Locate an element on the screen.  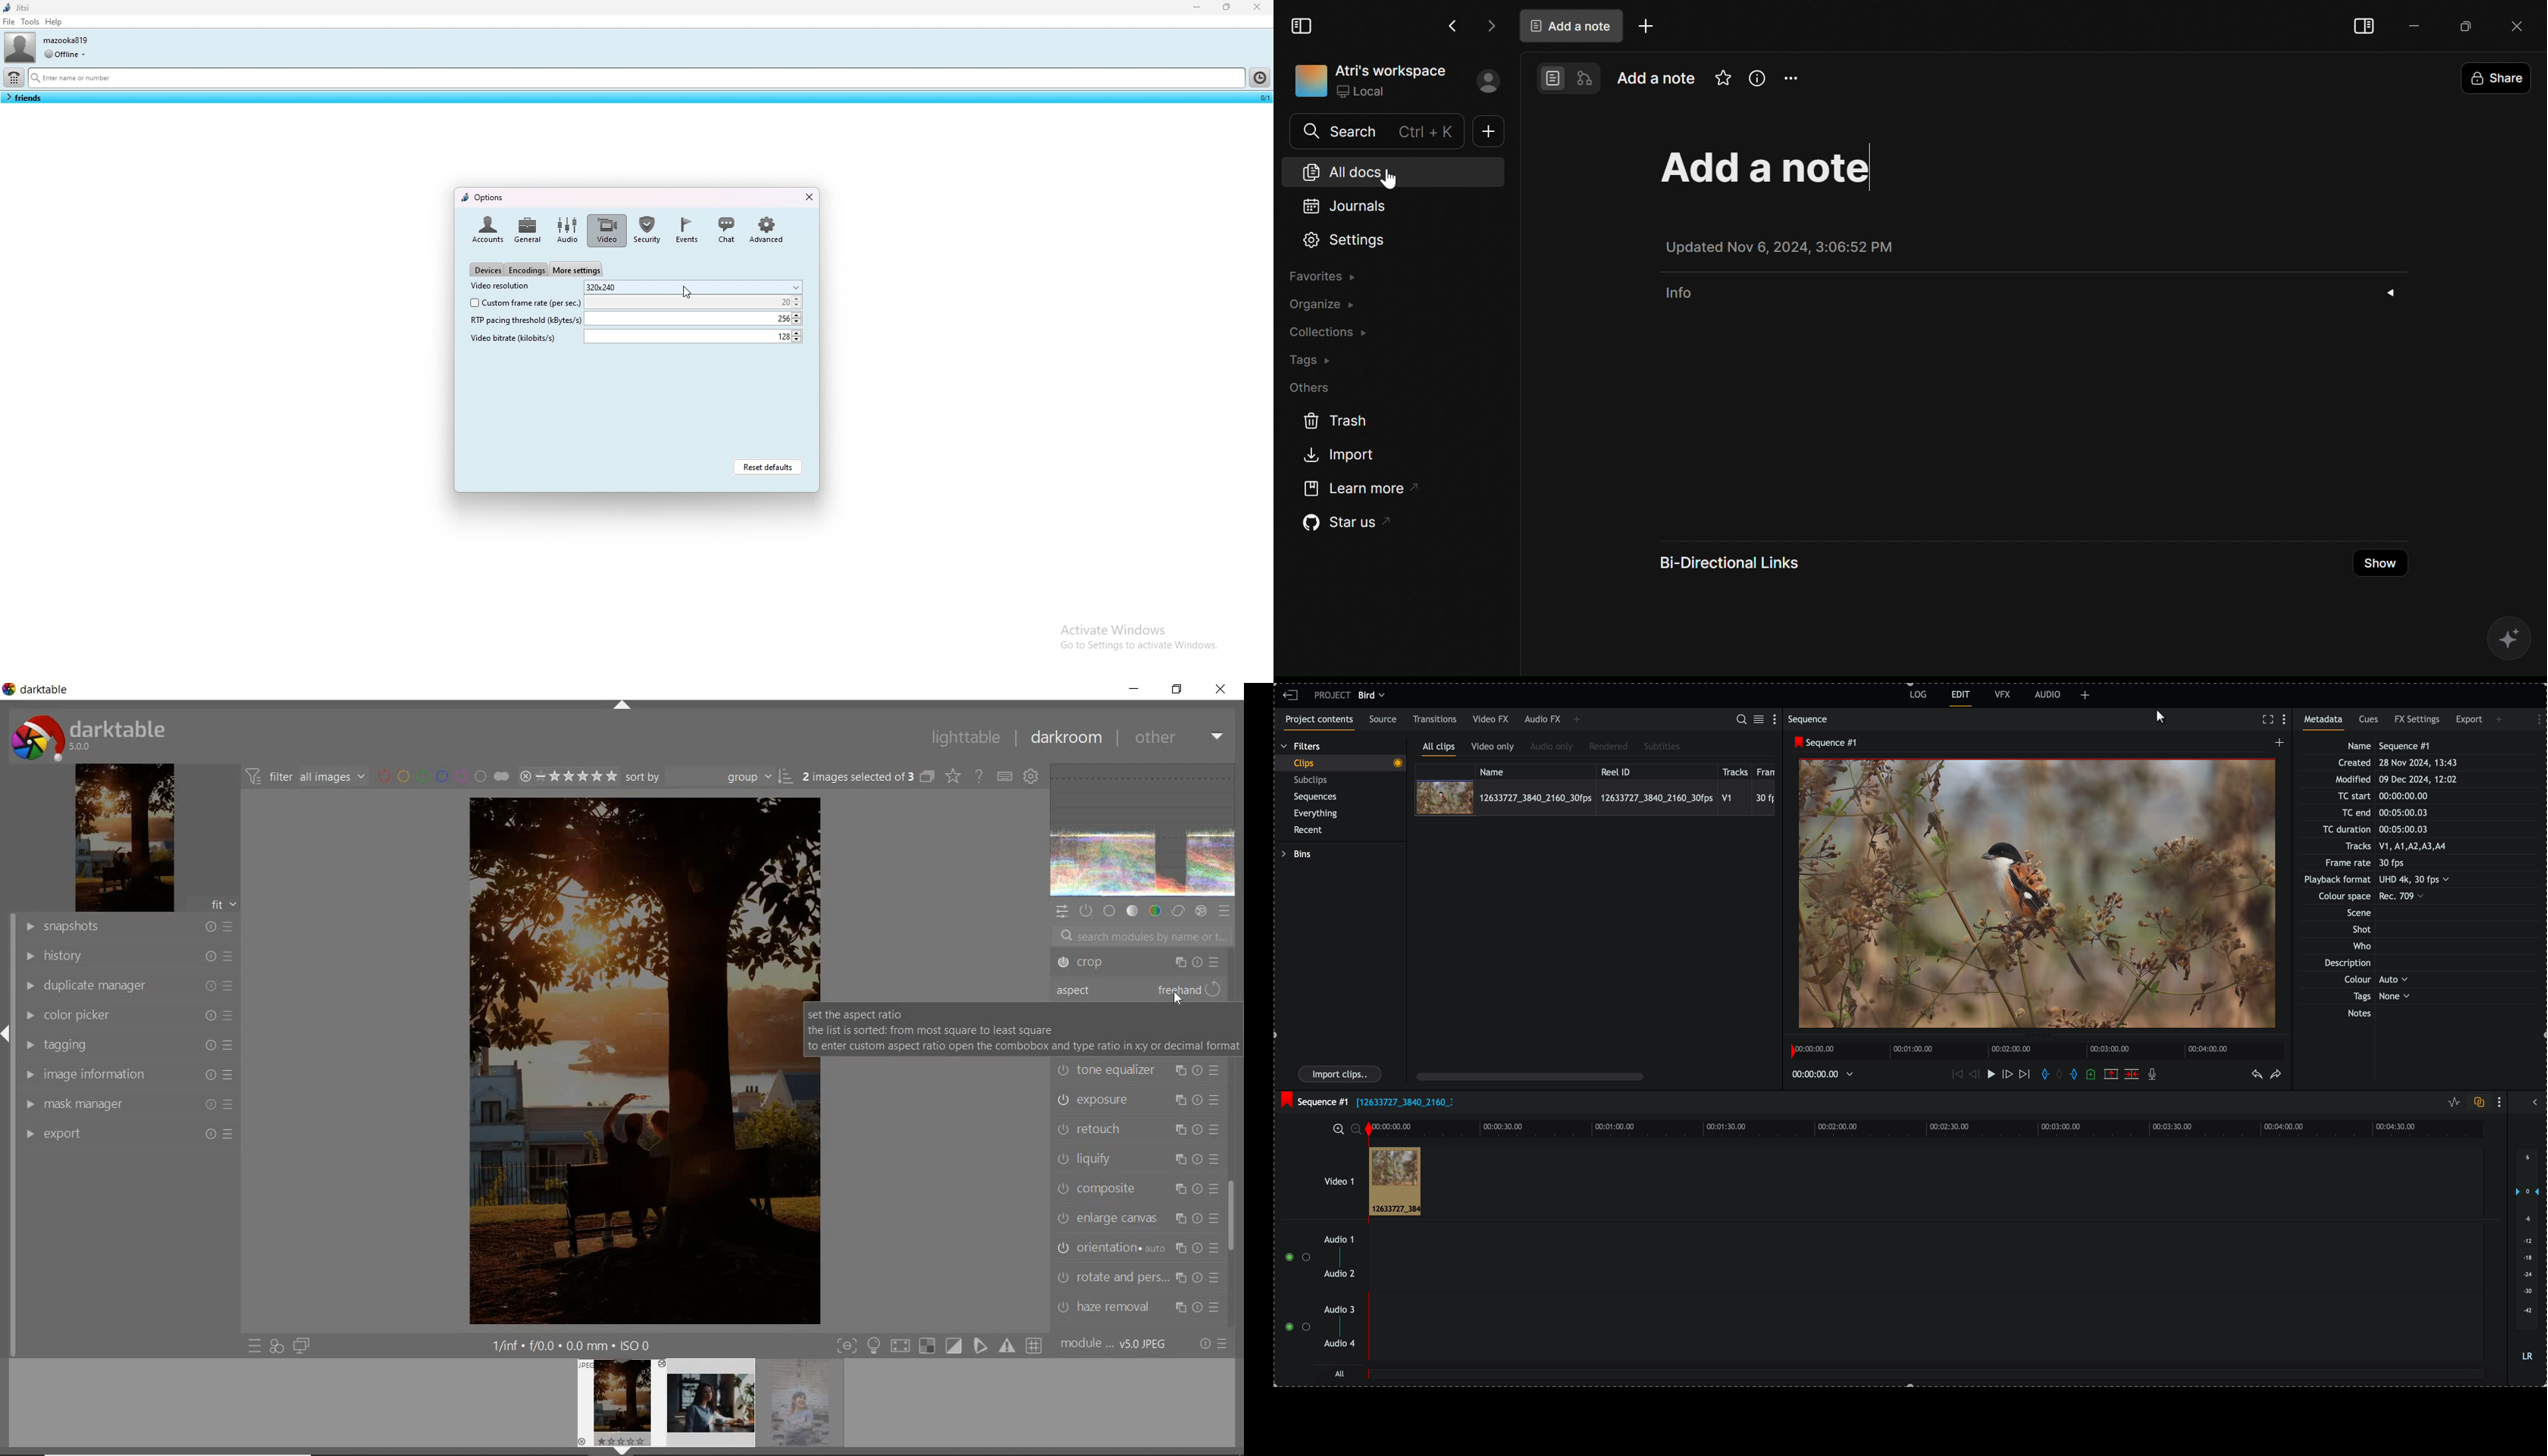
correct is located at coordinates (1177, 910).